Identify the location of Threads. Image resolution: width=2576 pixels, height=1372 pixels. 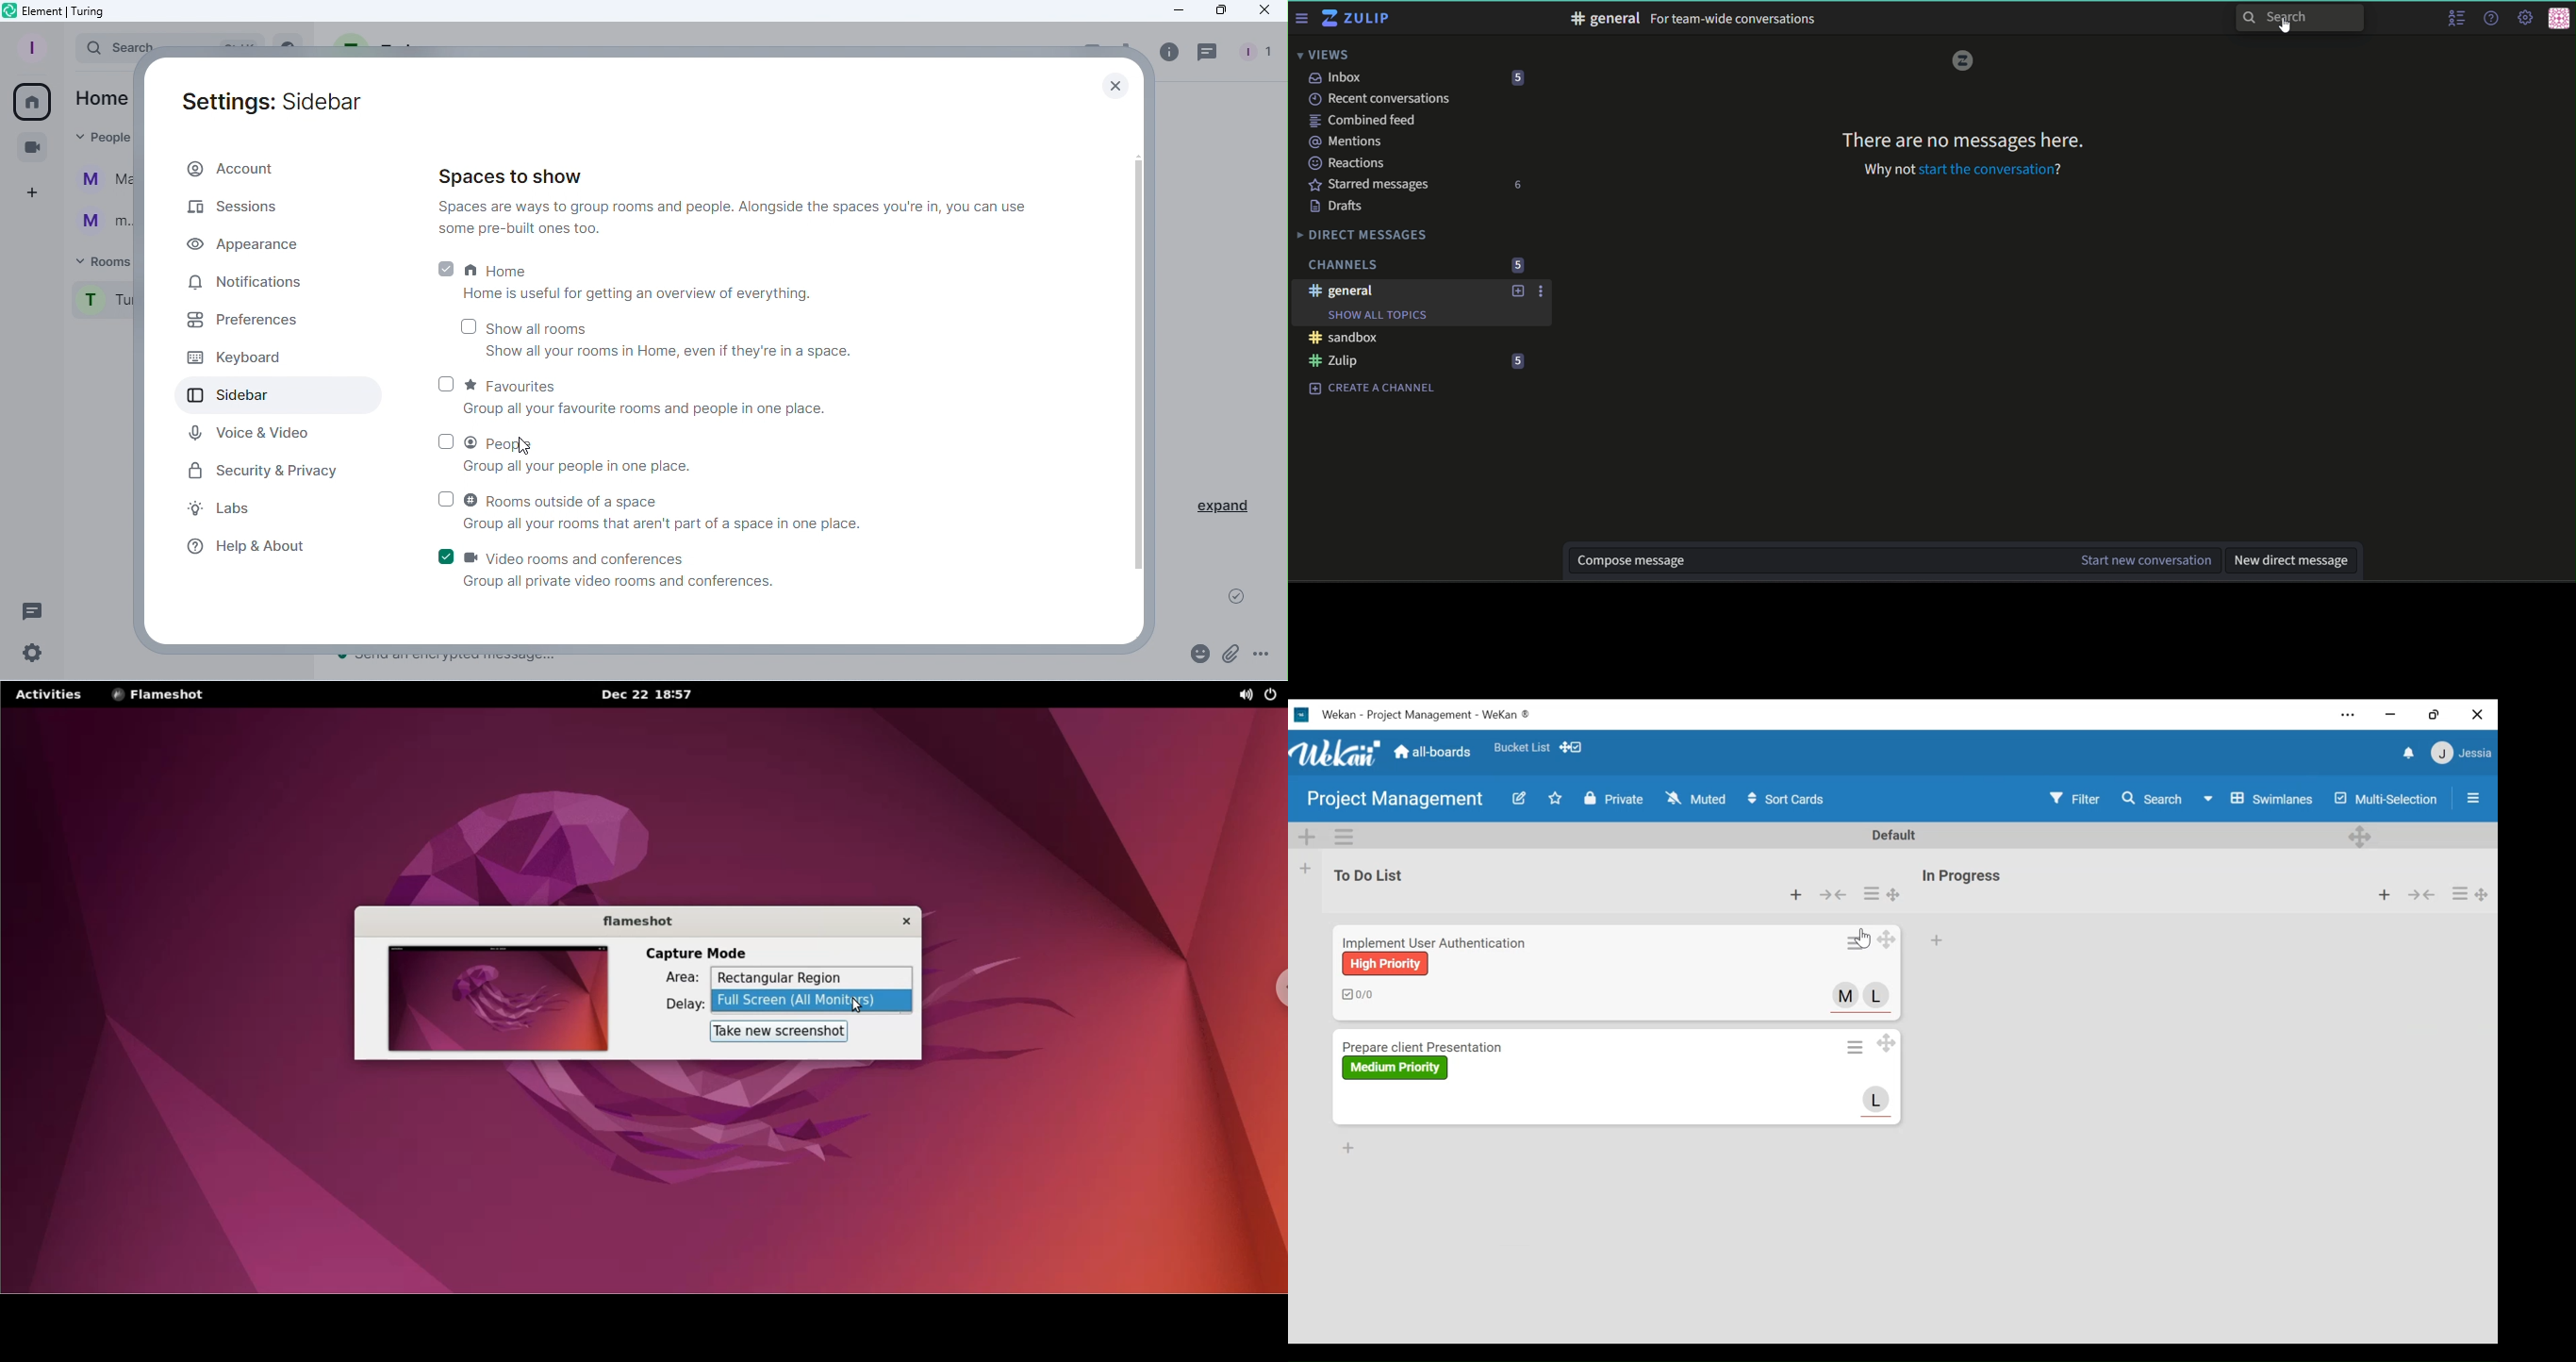
(28, 608).